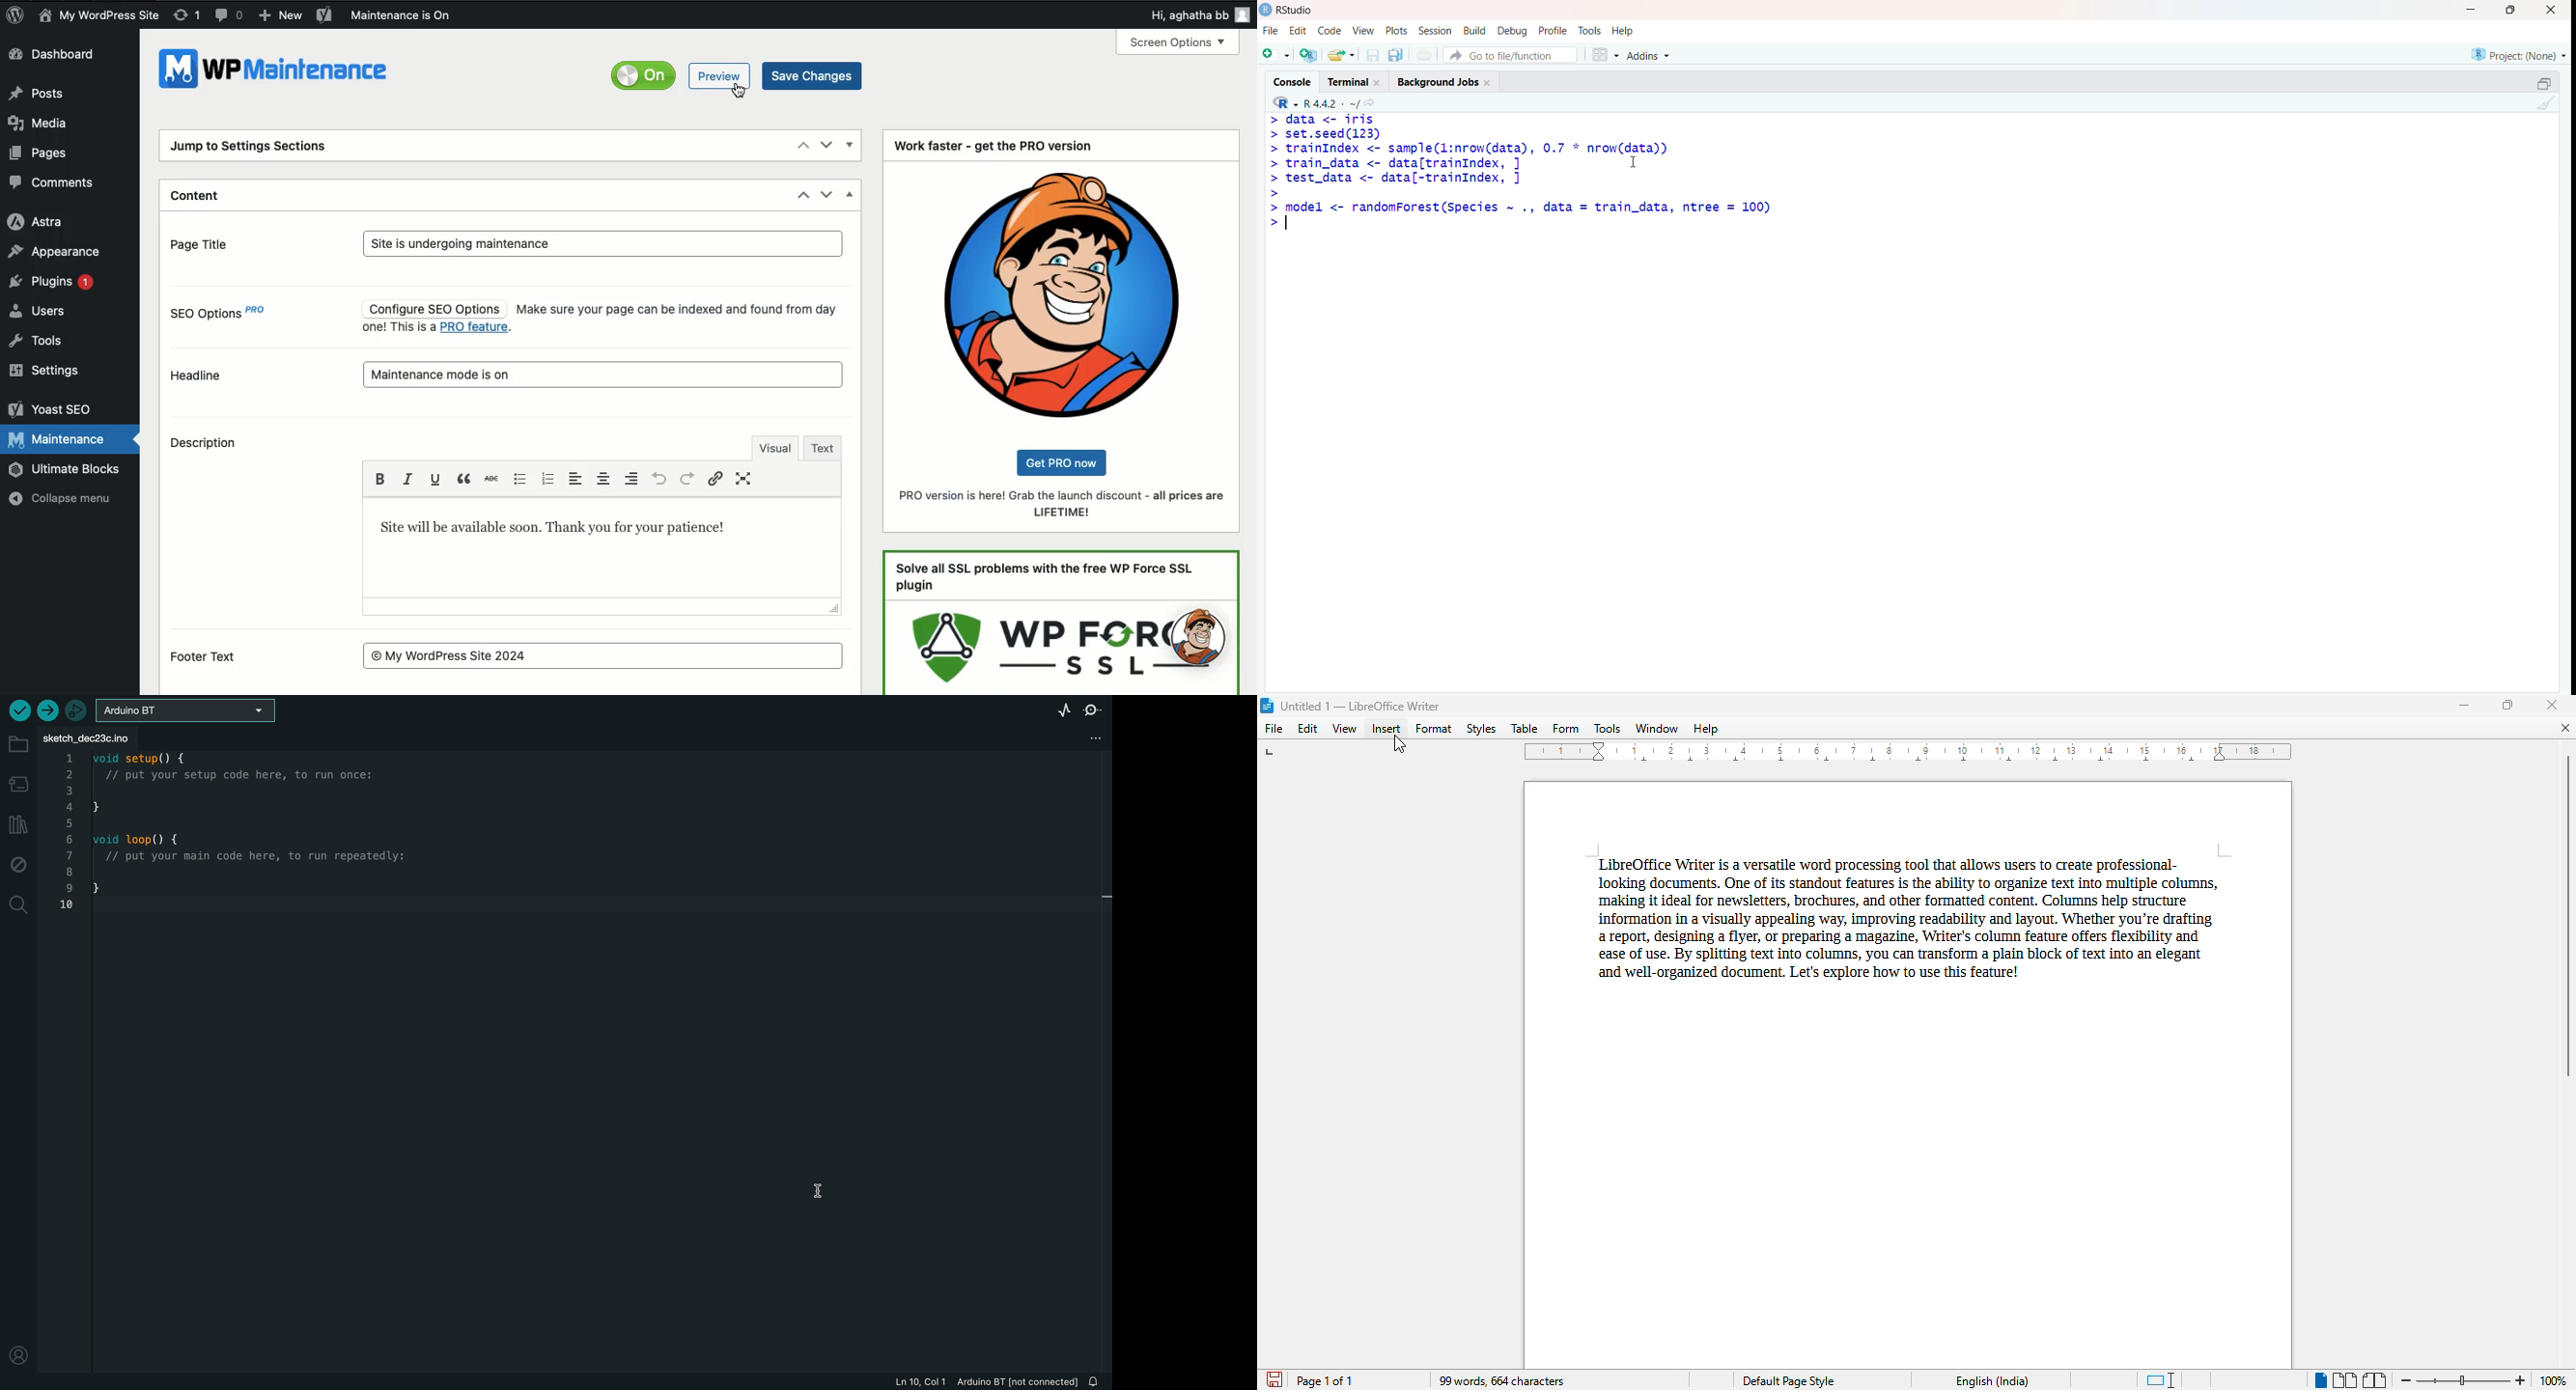 The height and width of the screenshot is (1400, 2576). I want to click on Prompt cursor, so click(1272, 149).